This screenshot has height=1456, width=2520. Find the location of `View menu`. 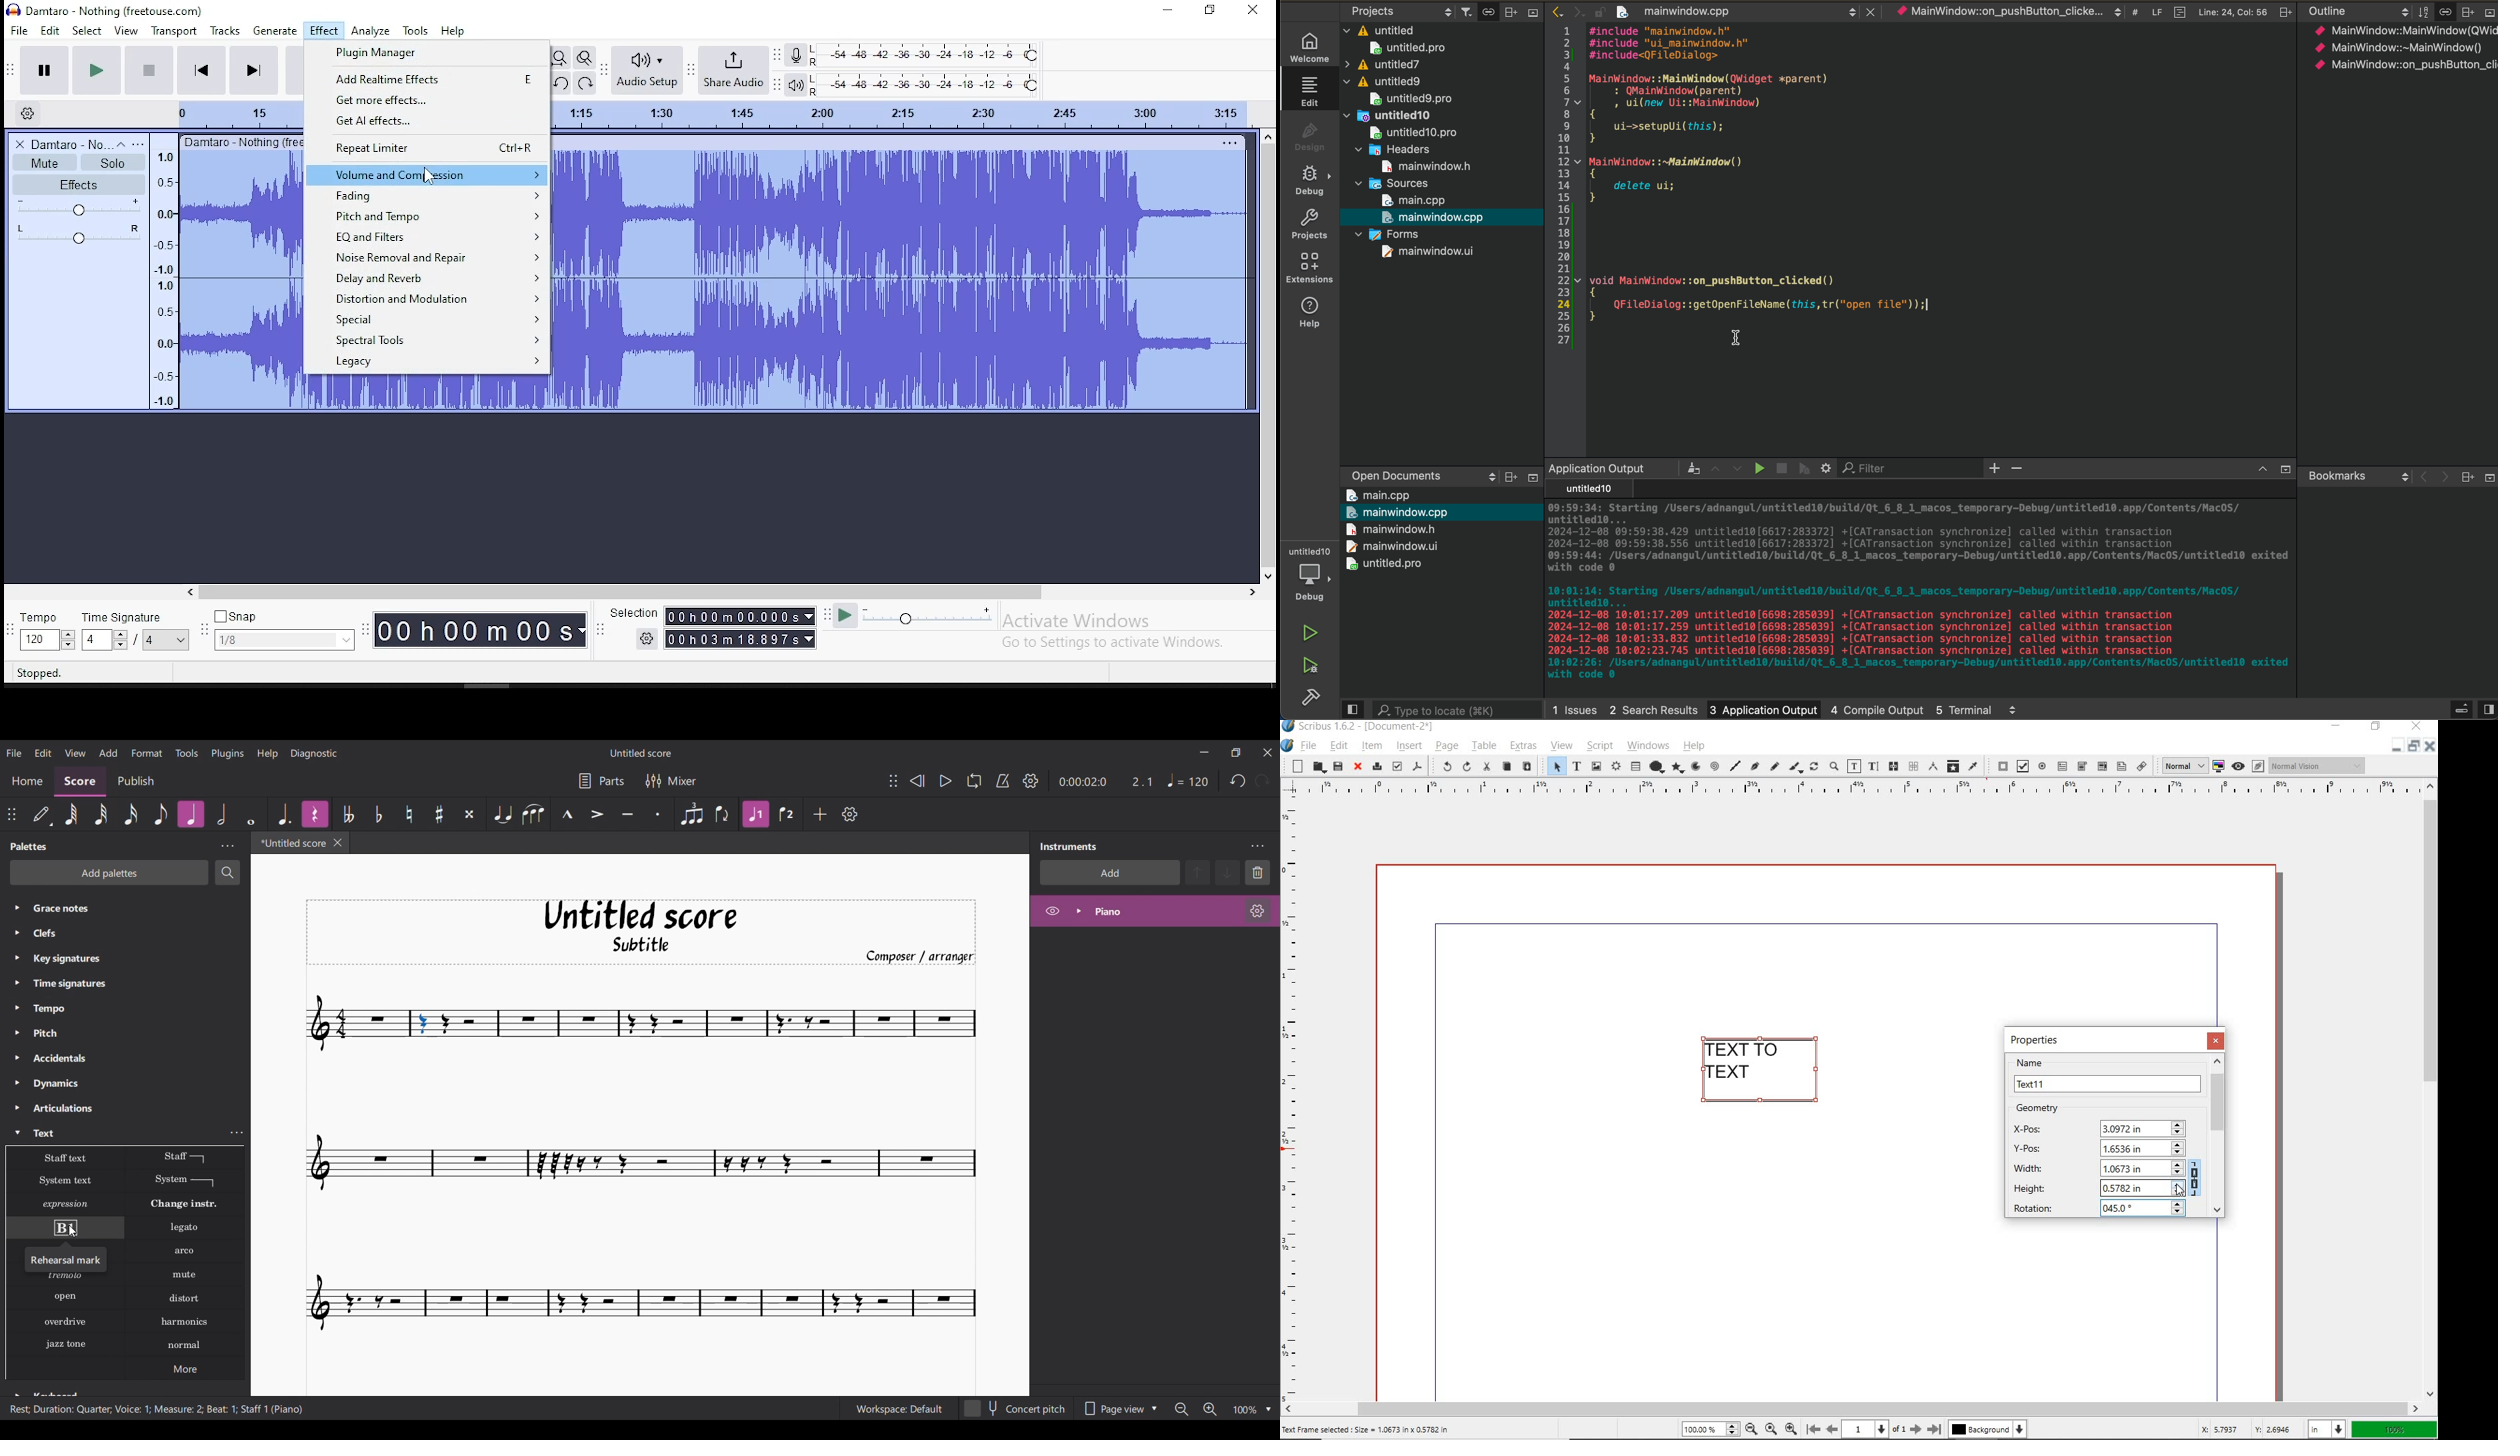

View menu is located at coordinates (76, 753).